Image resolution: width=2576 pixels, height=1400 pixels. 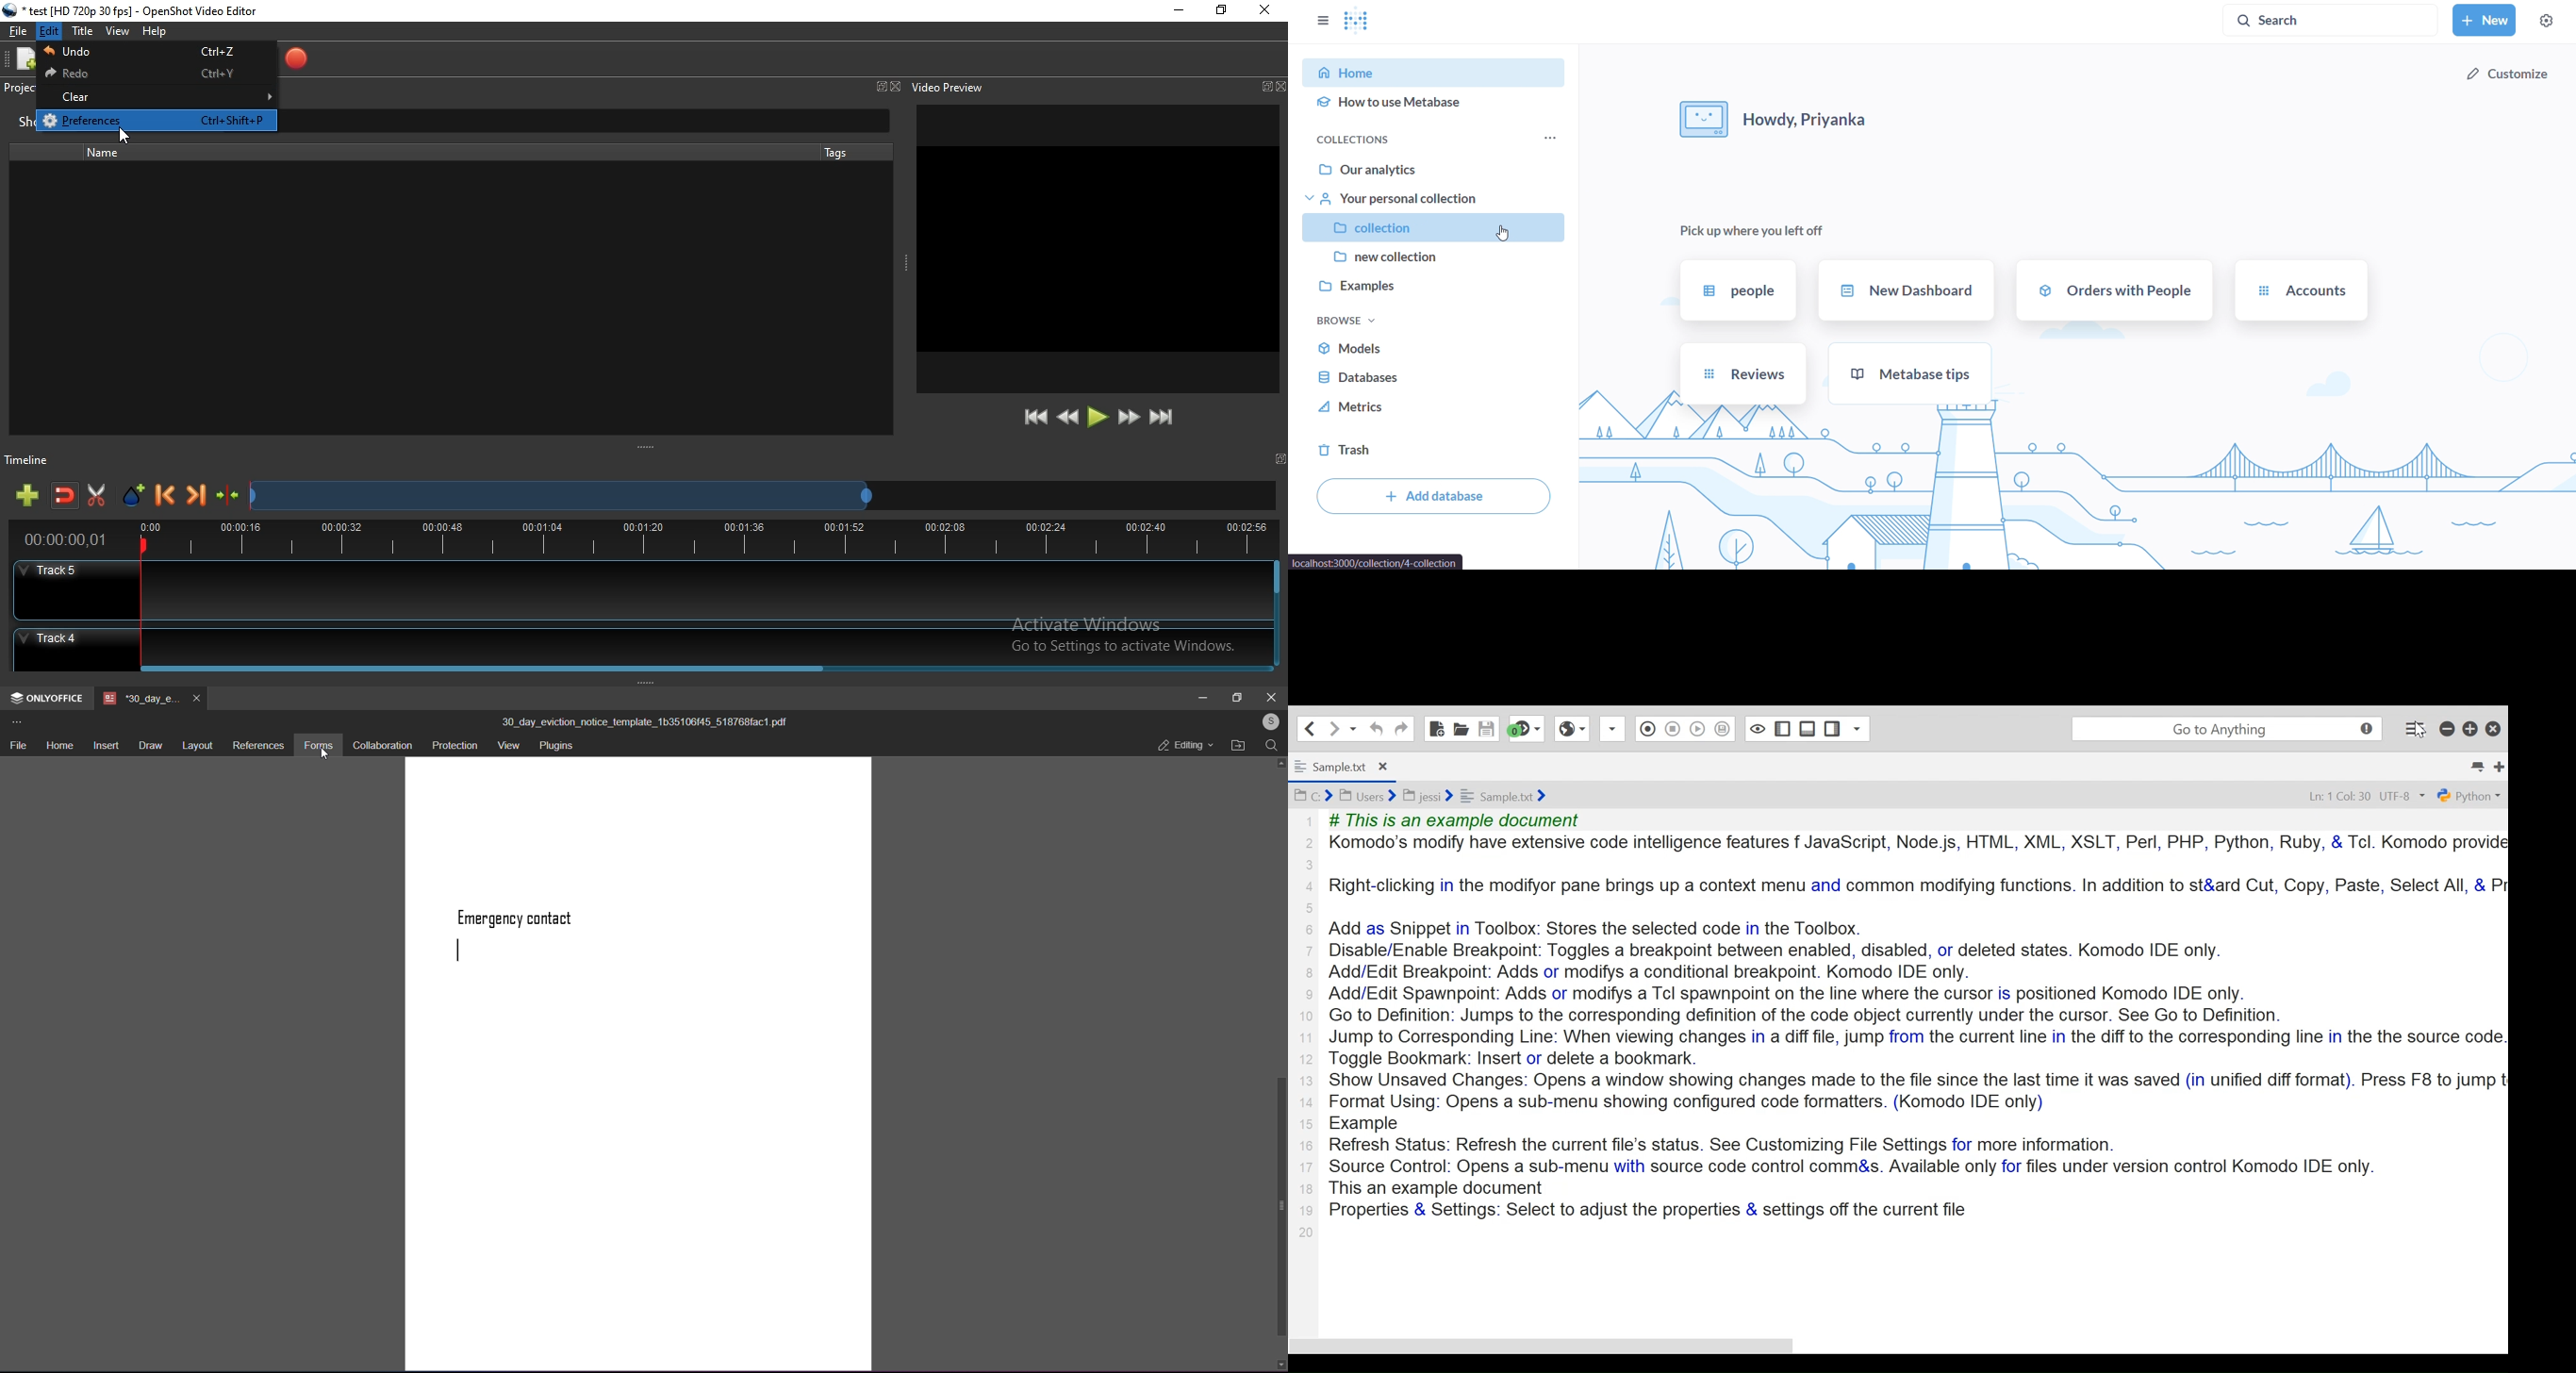 What do you see at coordinates (1908, 293) in the screenshot?
I see `new dashboard` at bounding box center [1908, 293].